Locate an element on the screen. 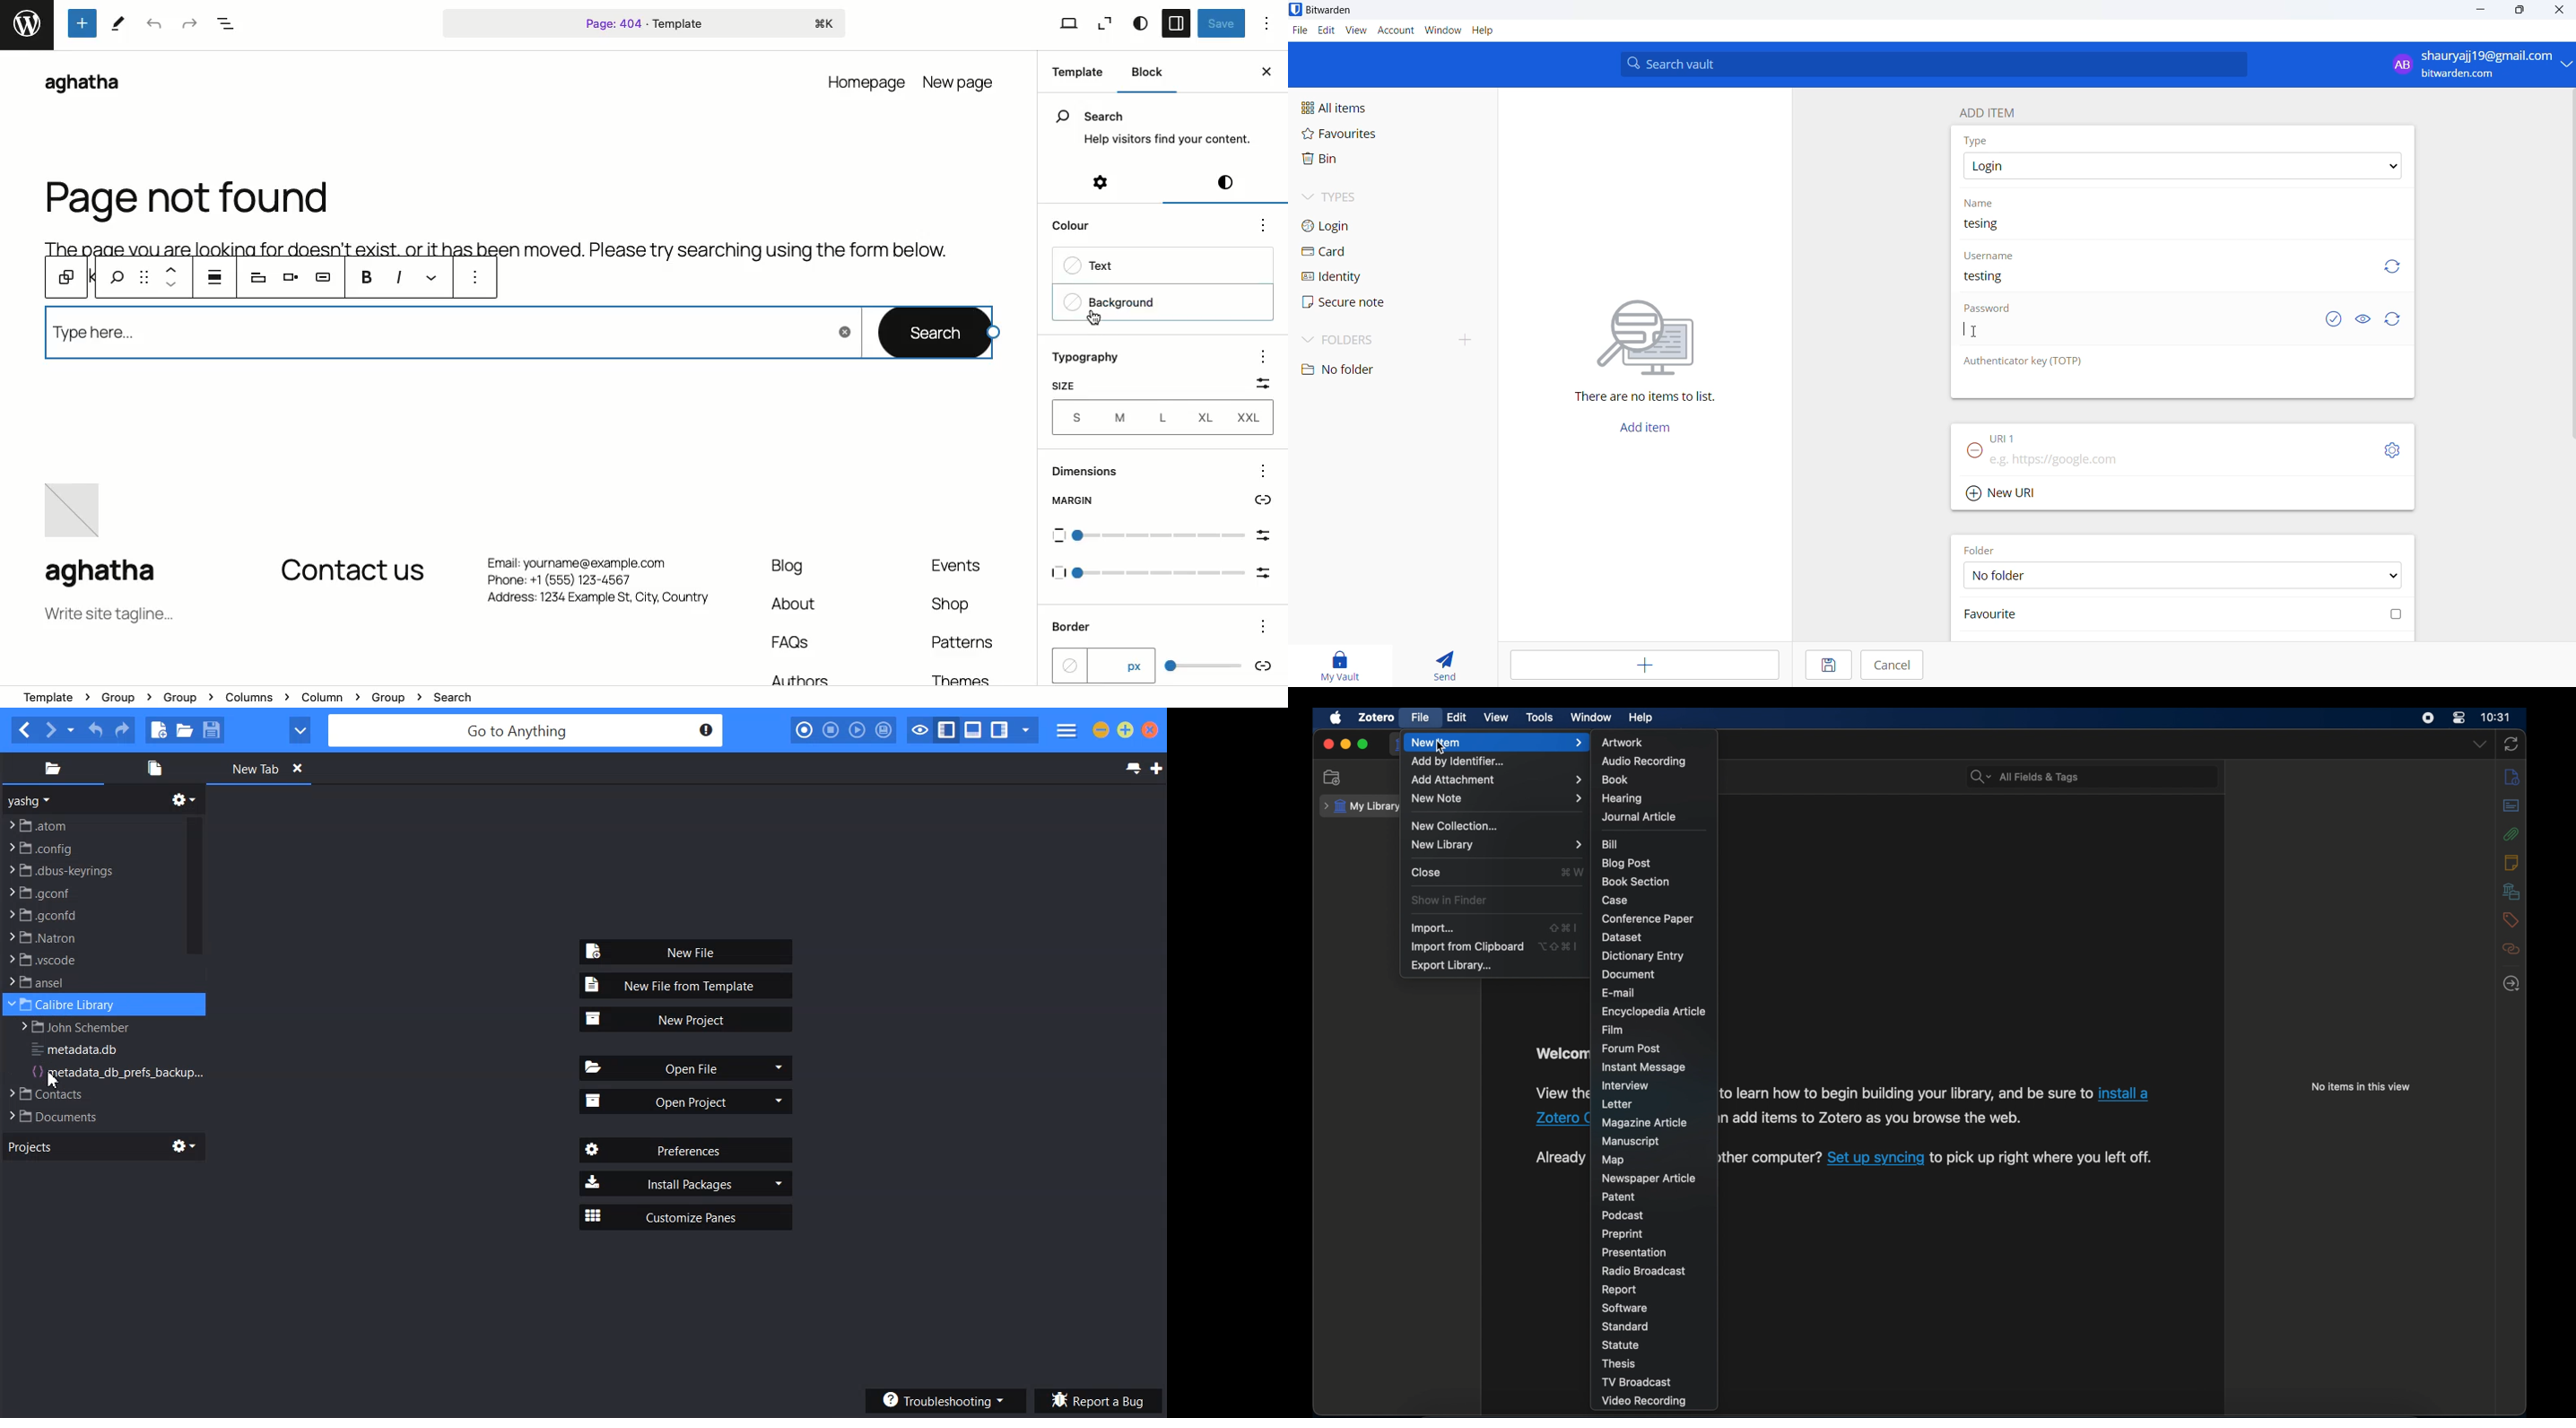  image placeholder is located at coordinates (77, 512).